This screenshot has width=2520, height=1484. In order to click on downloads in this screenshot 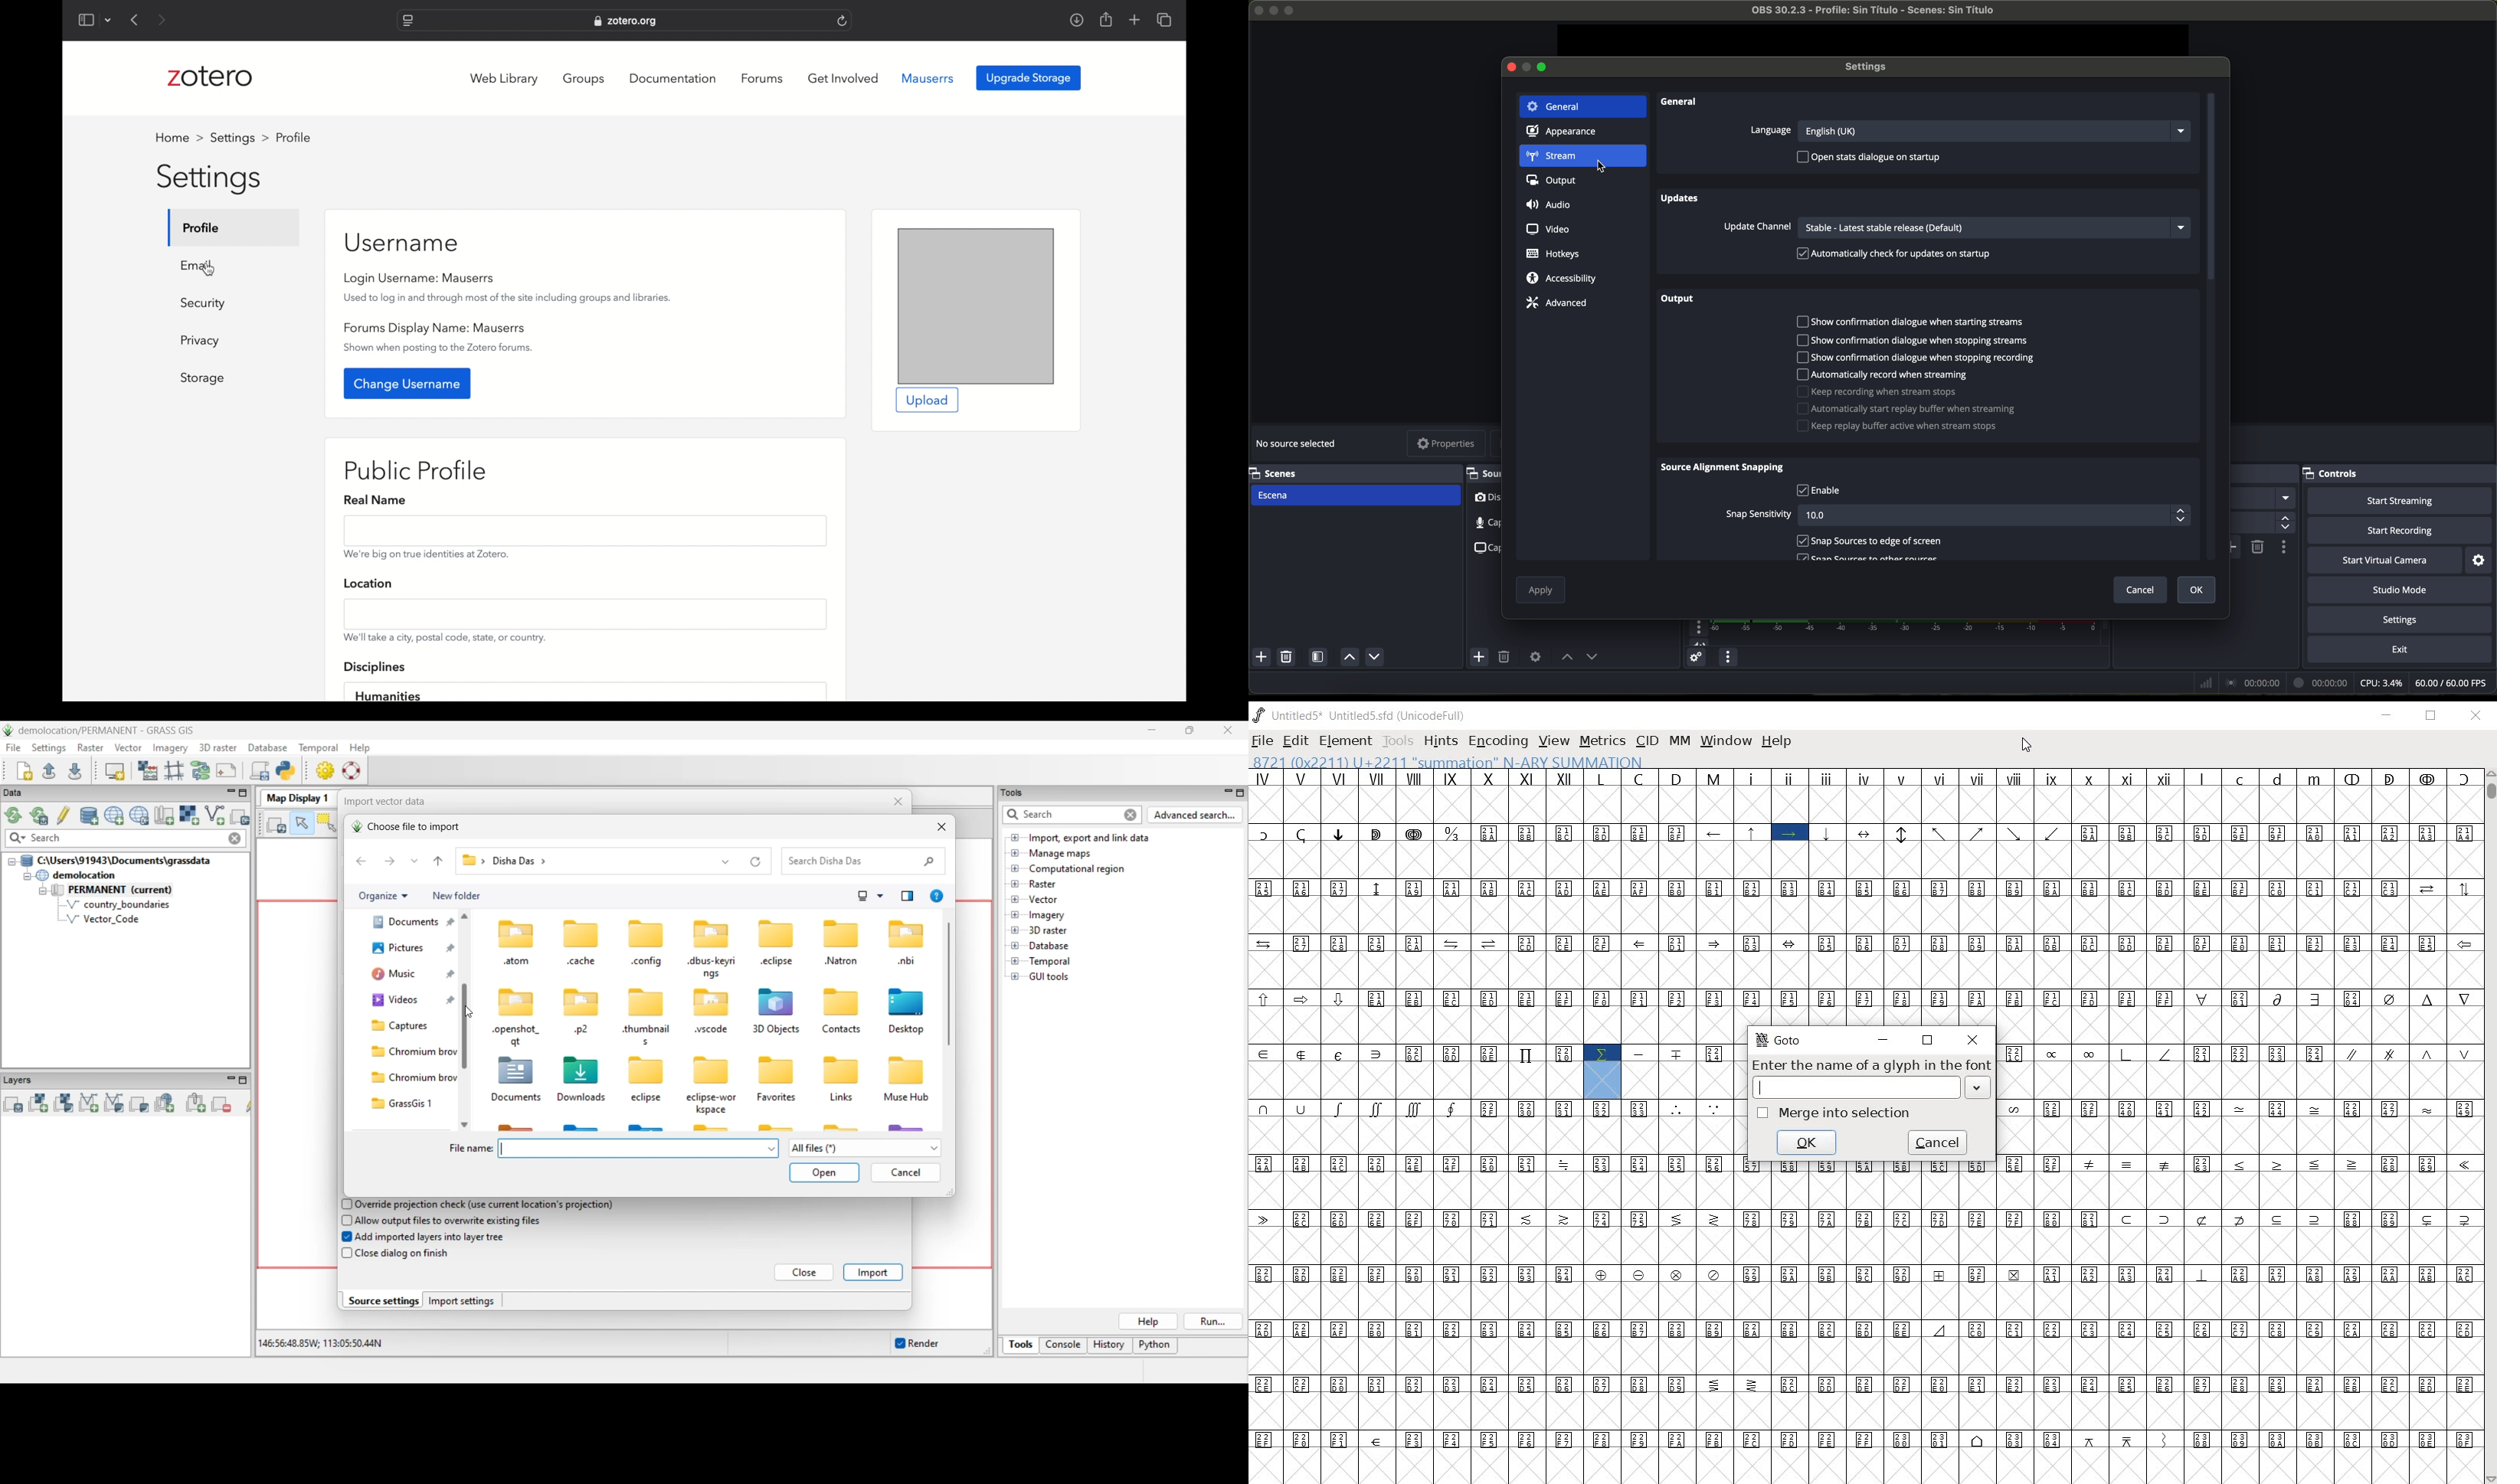, I will do `click(1076, 20)`.